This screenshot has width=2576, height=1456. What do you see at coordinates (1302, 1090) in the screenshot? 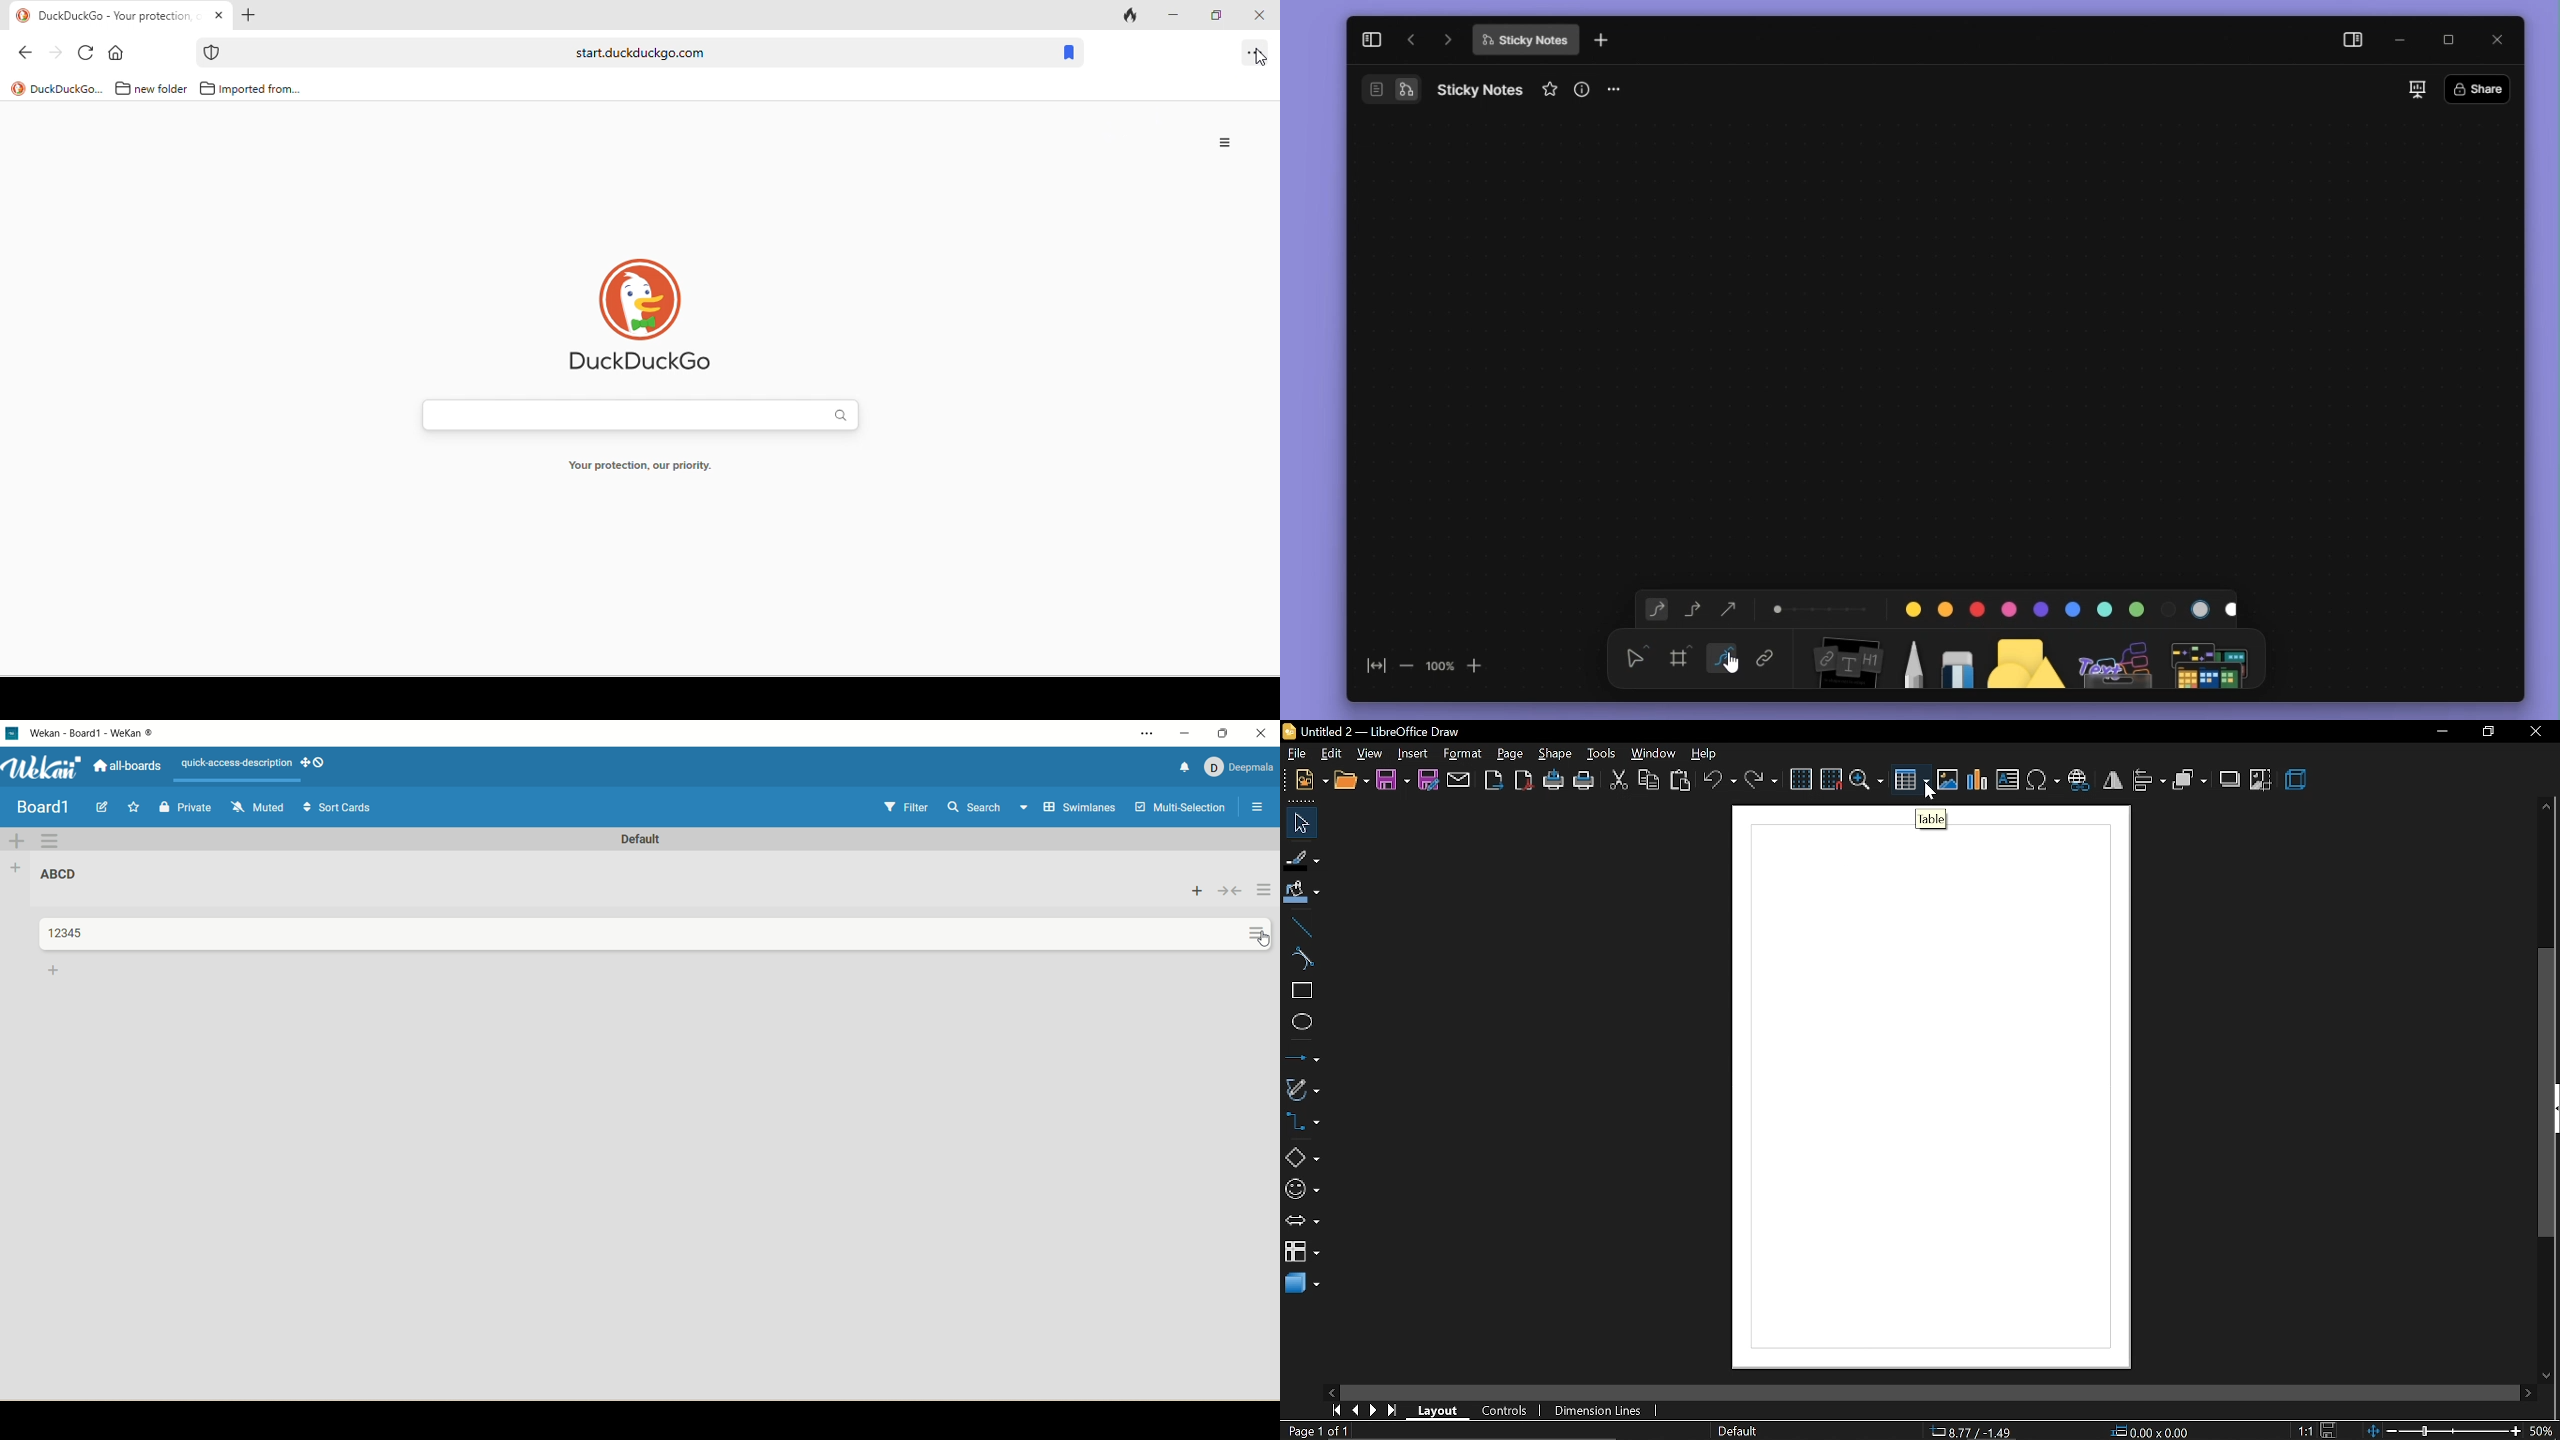
I see `curves and polygons` at bounding box center [1302, 1090].